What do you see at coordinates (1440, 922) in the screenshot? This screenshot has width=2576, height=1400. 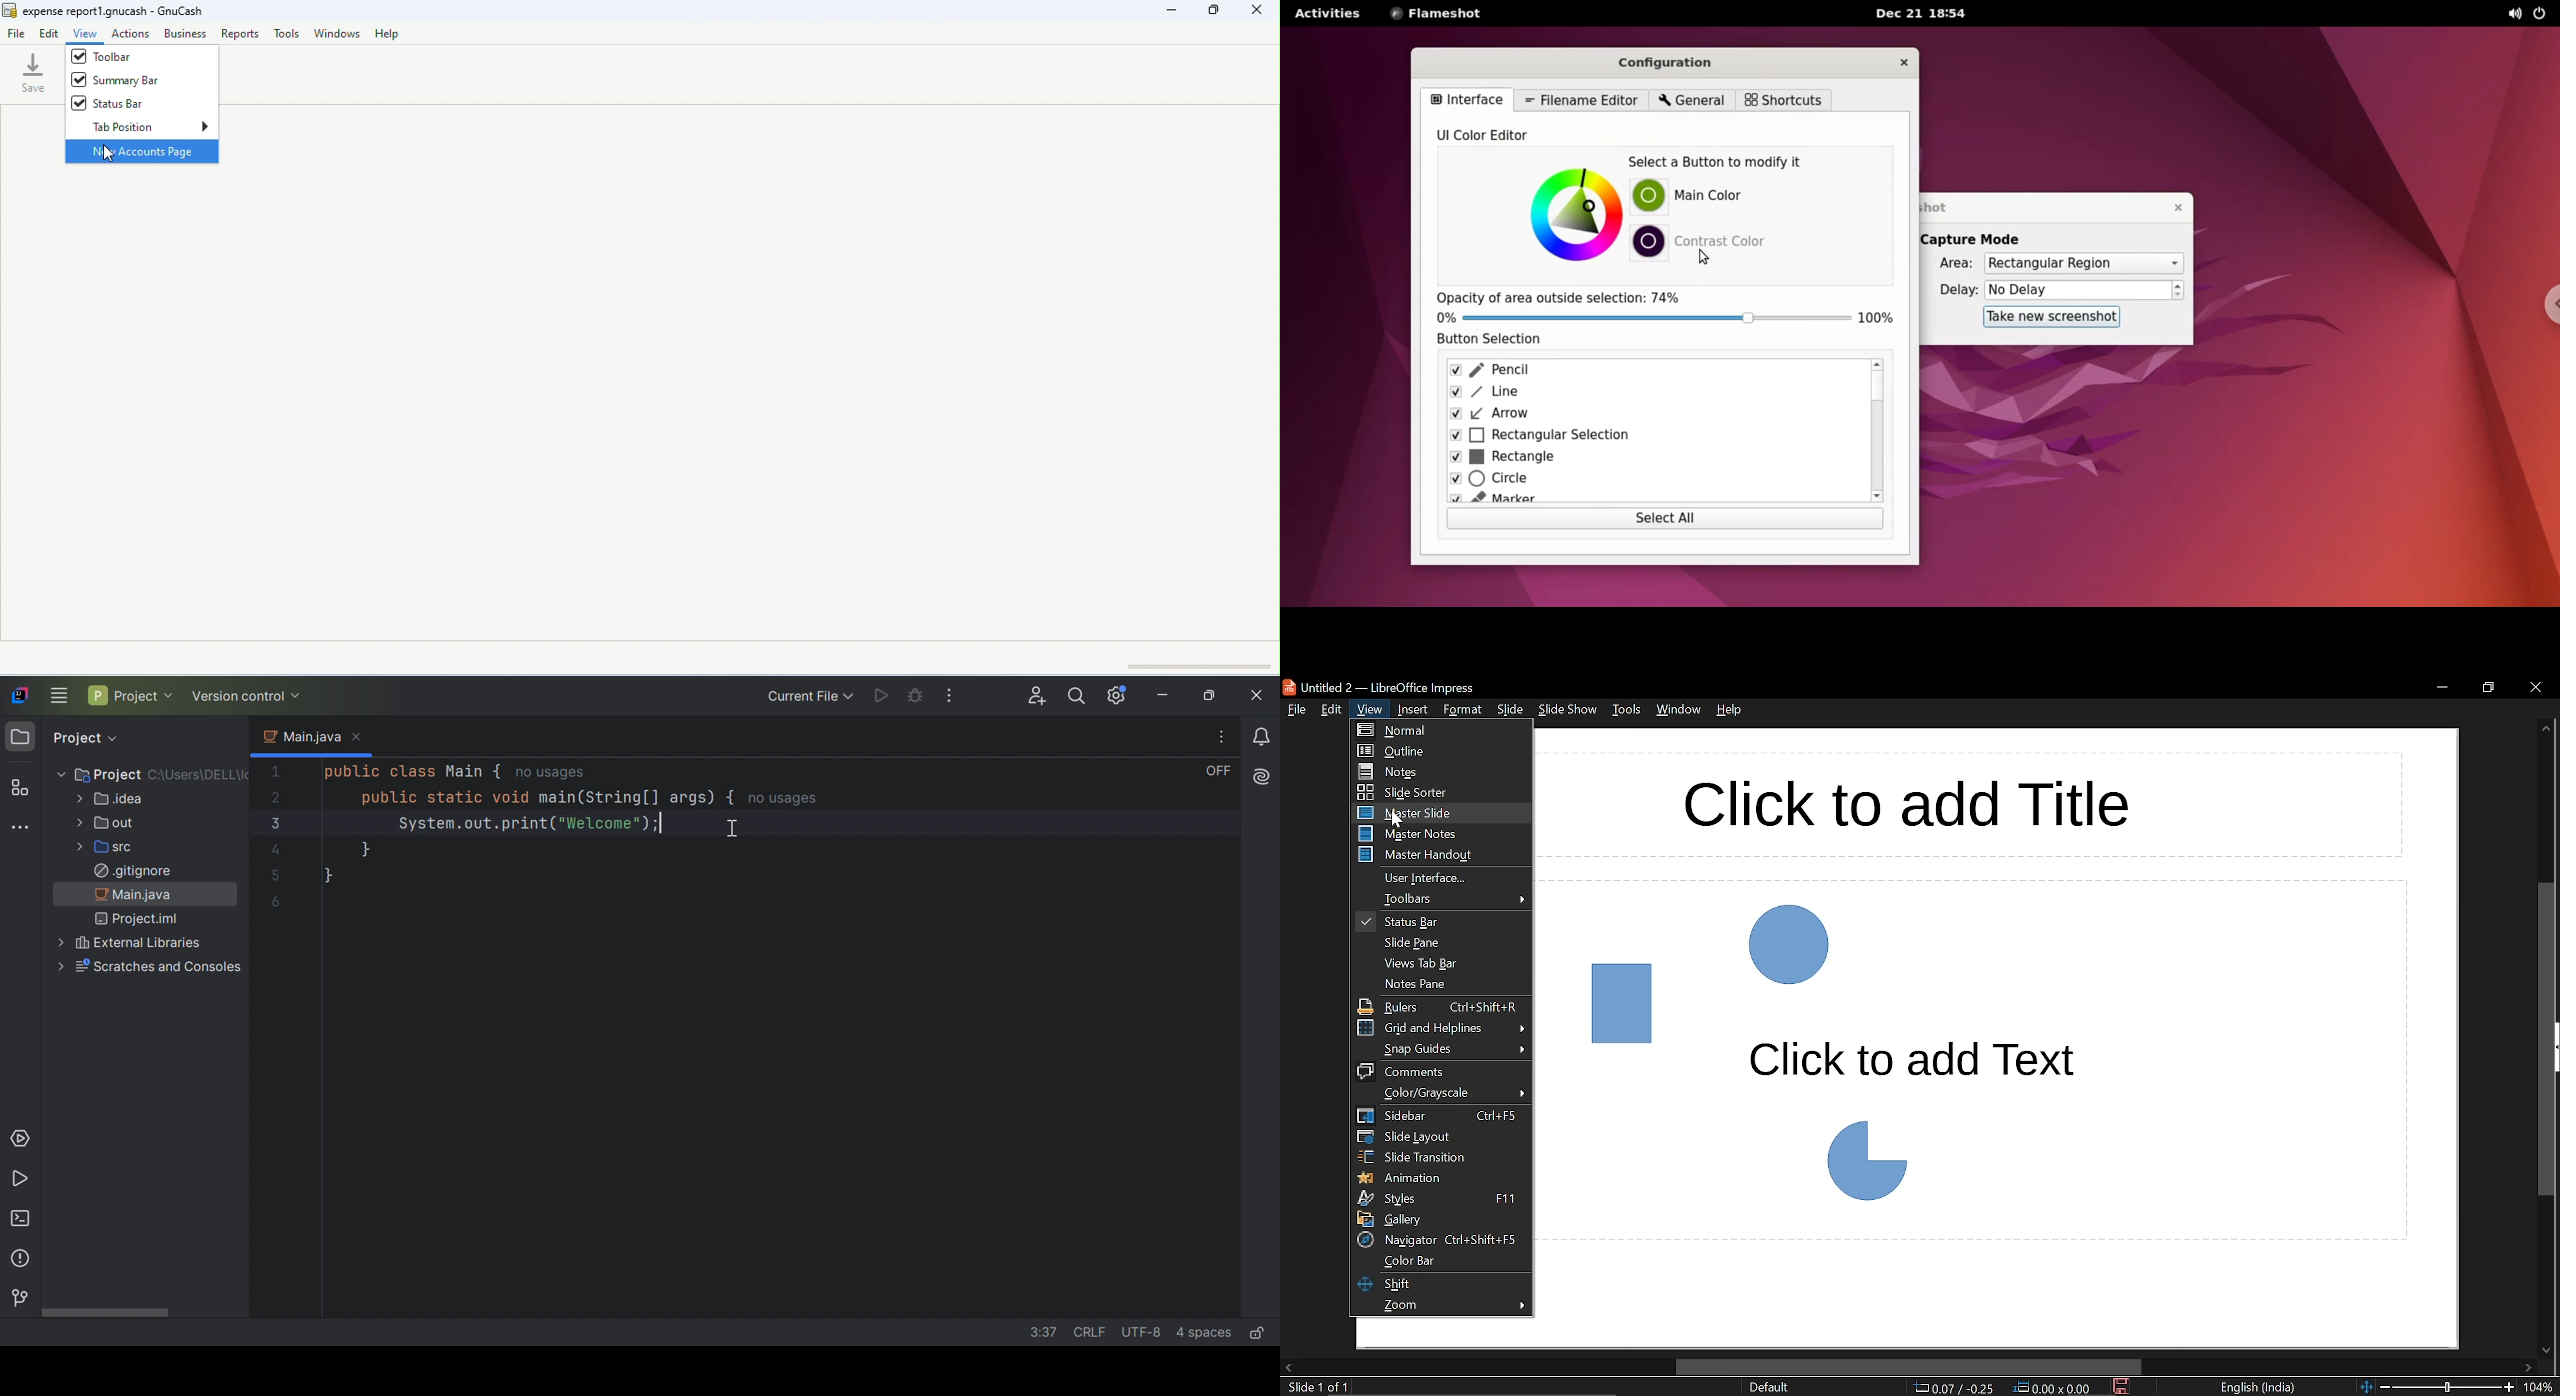 I see `Status bar` at bounding box center [1440, 922].